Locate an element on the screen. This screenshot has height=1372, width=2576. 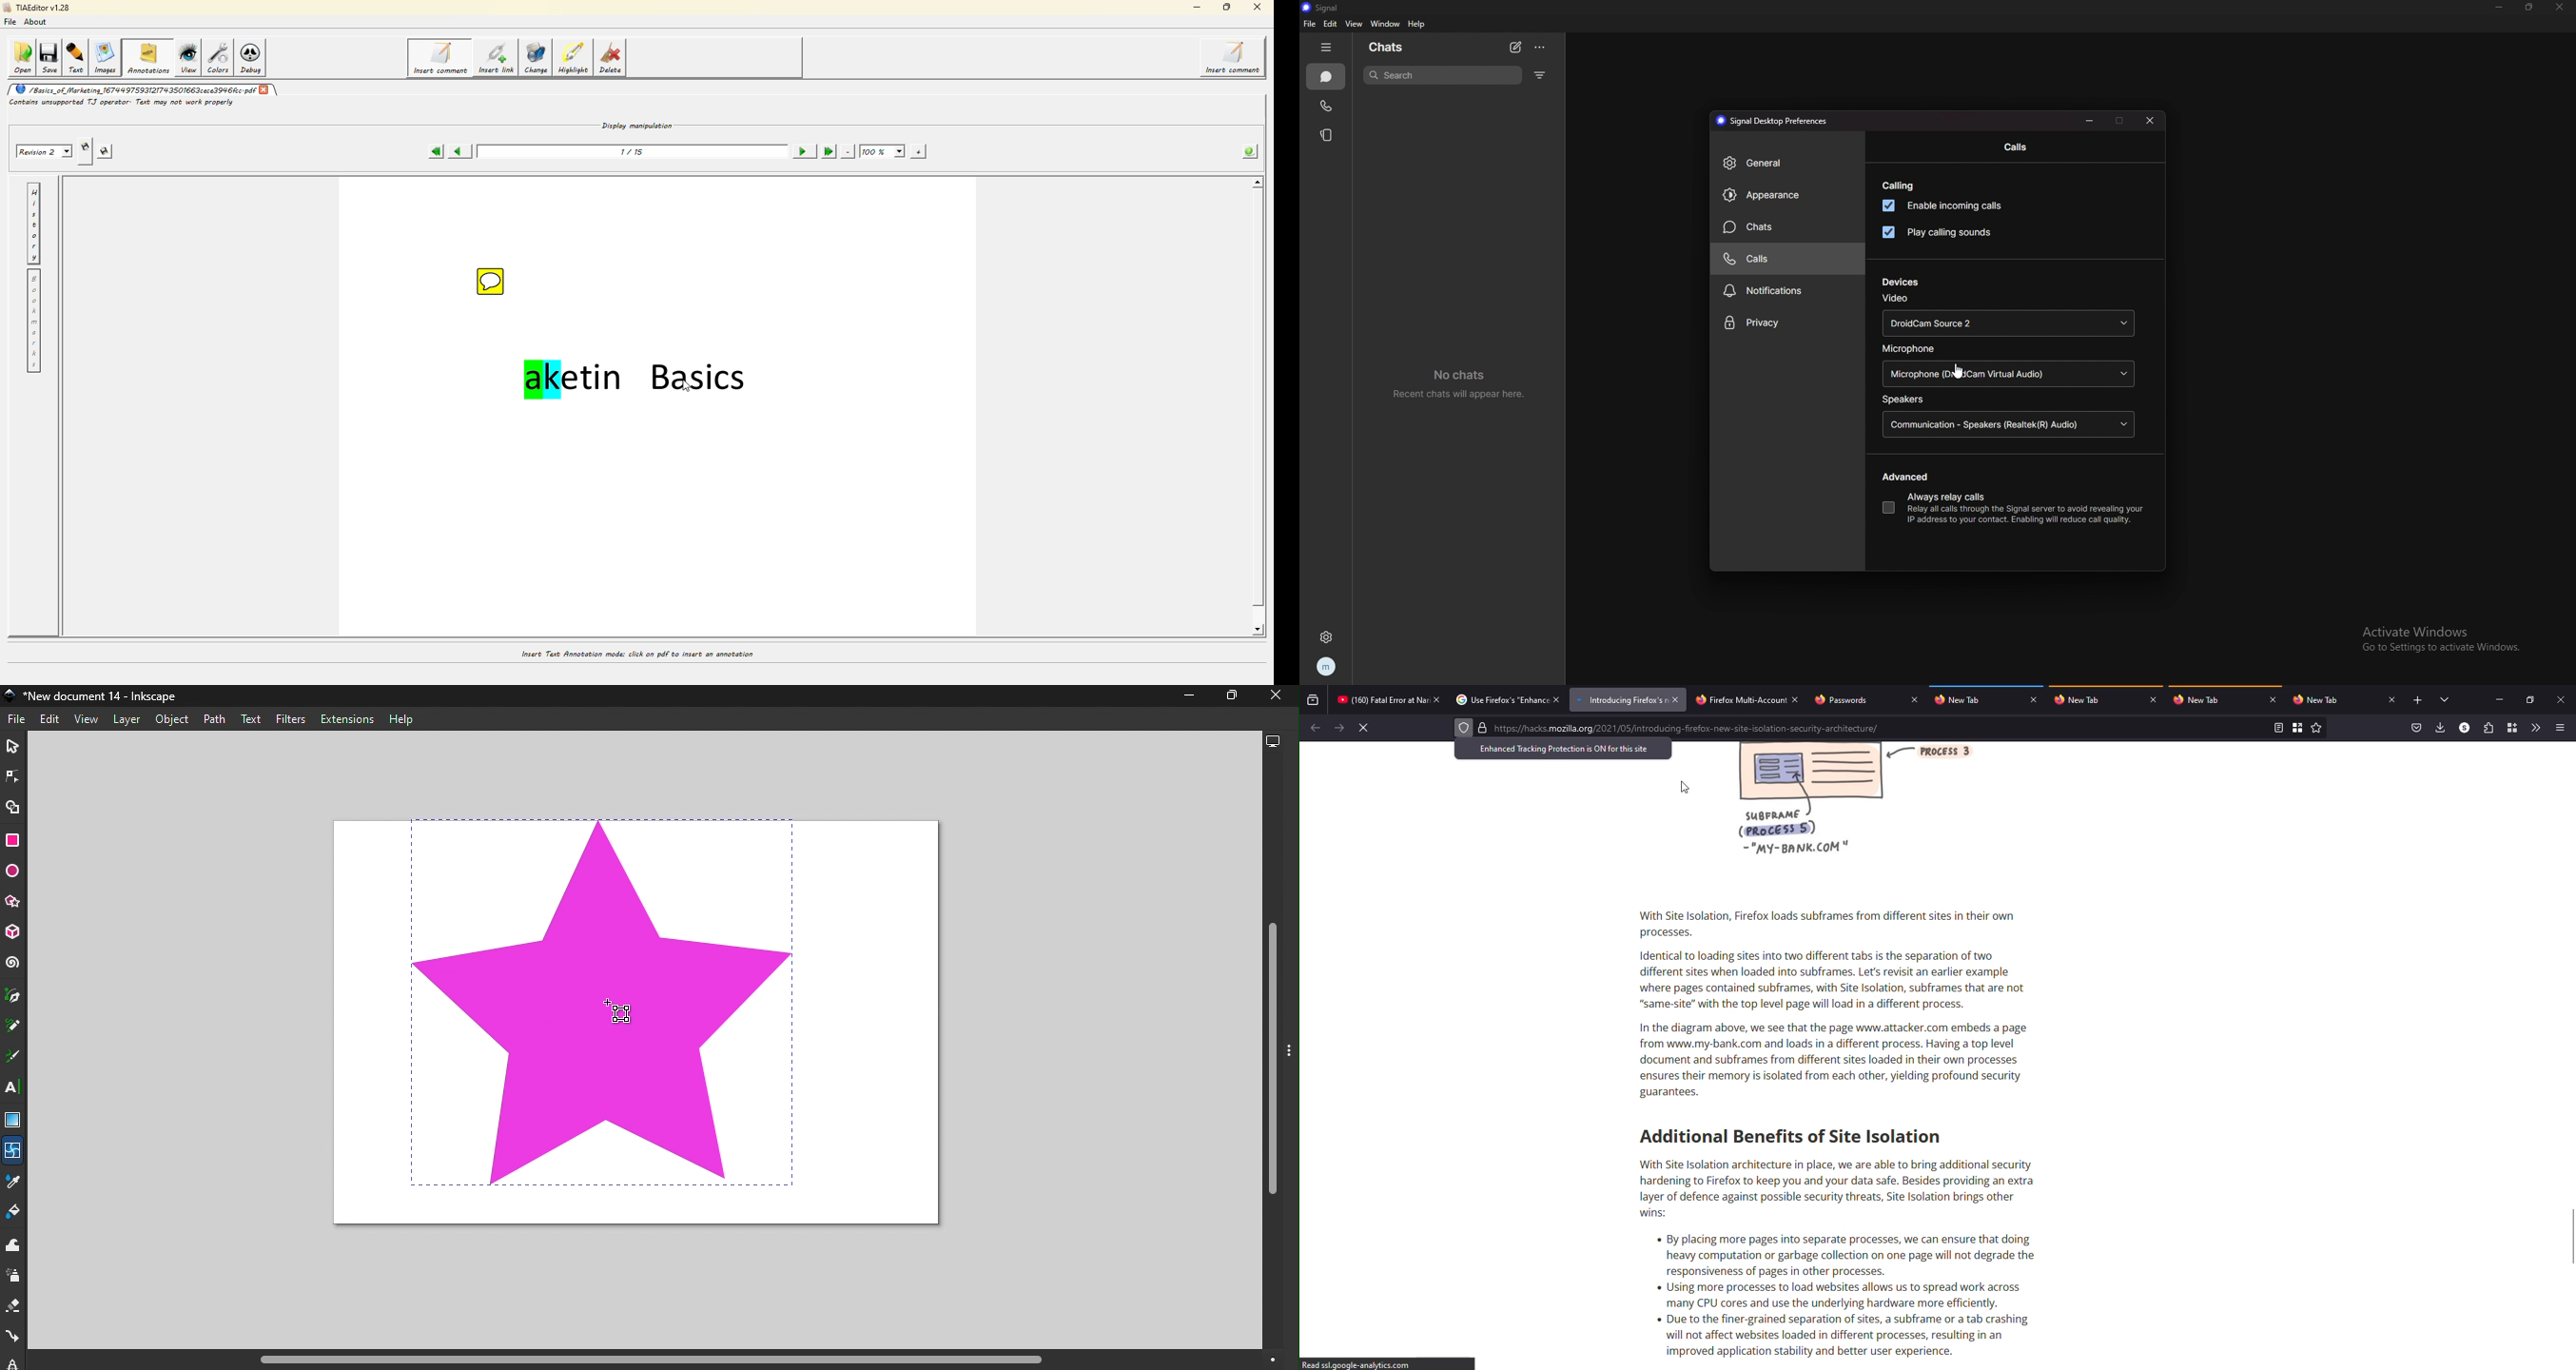
close is located at coordinates (2558, 7).